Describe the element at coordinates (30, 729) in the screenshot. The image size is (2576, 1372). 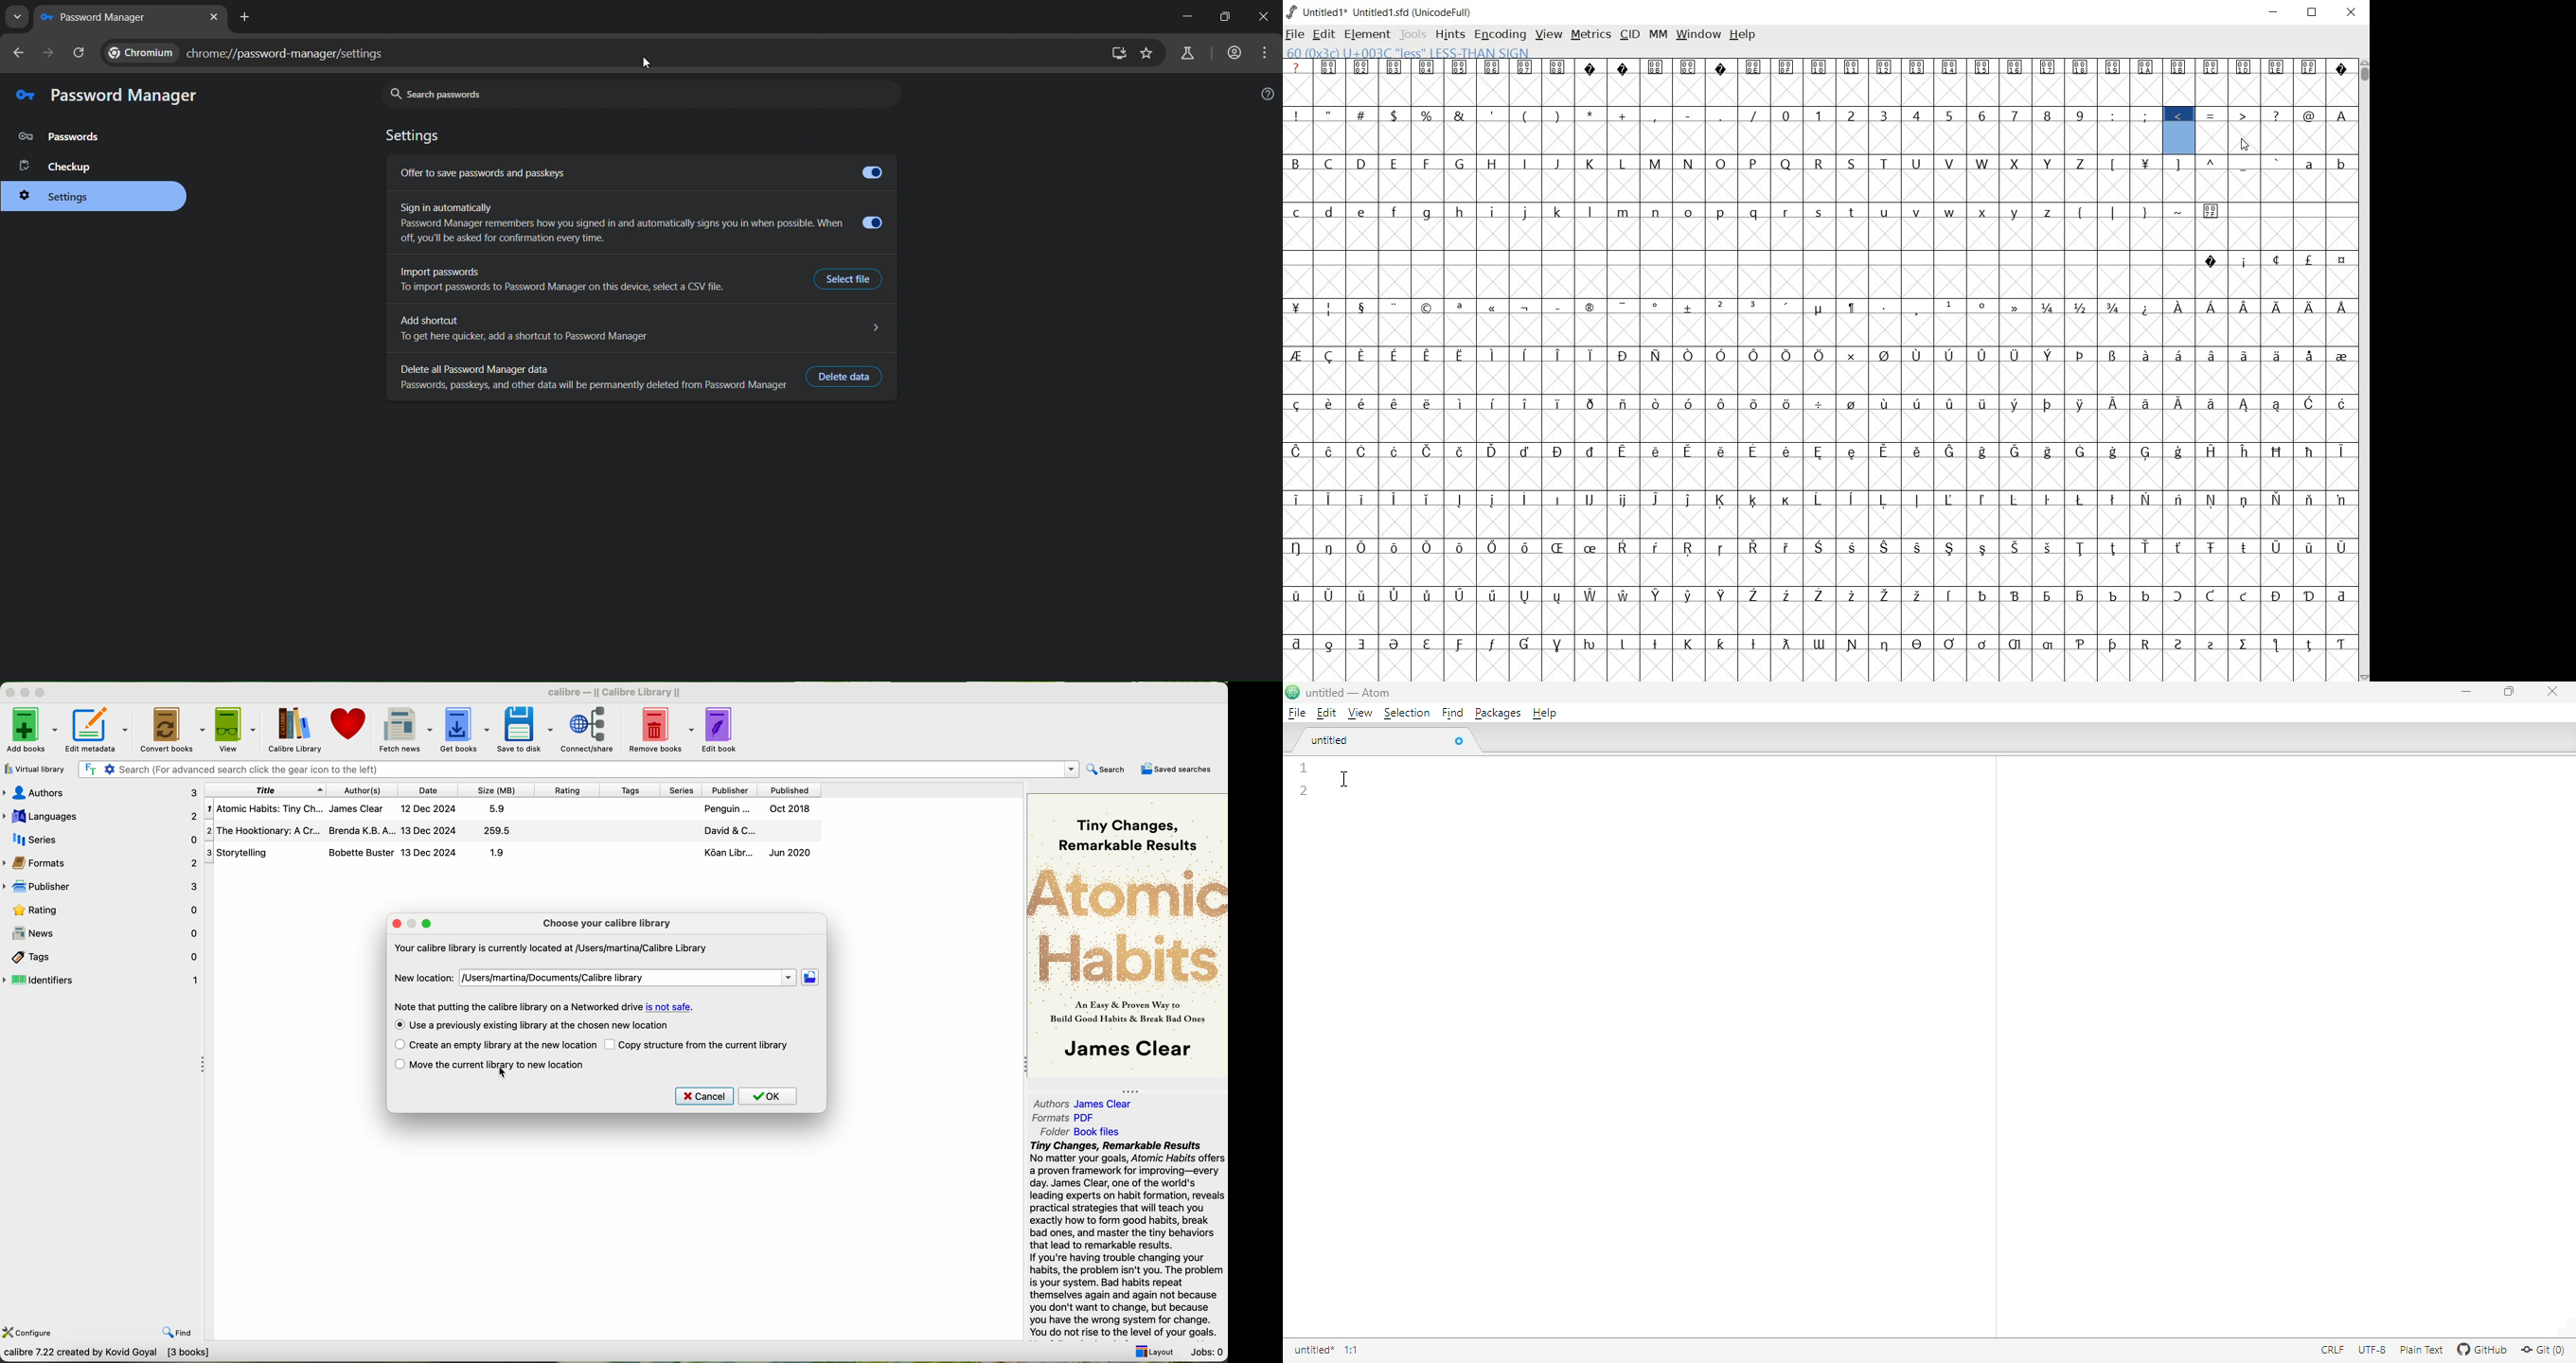
I see `add books` at that location.